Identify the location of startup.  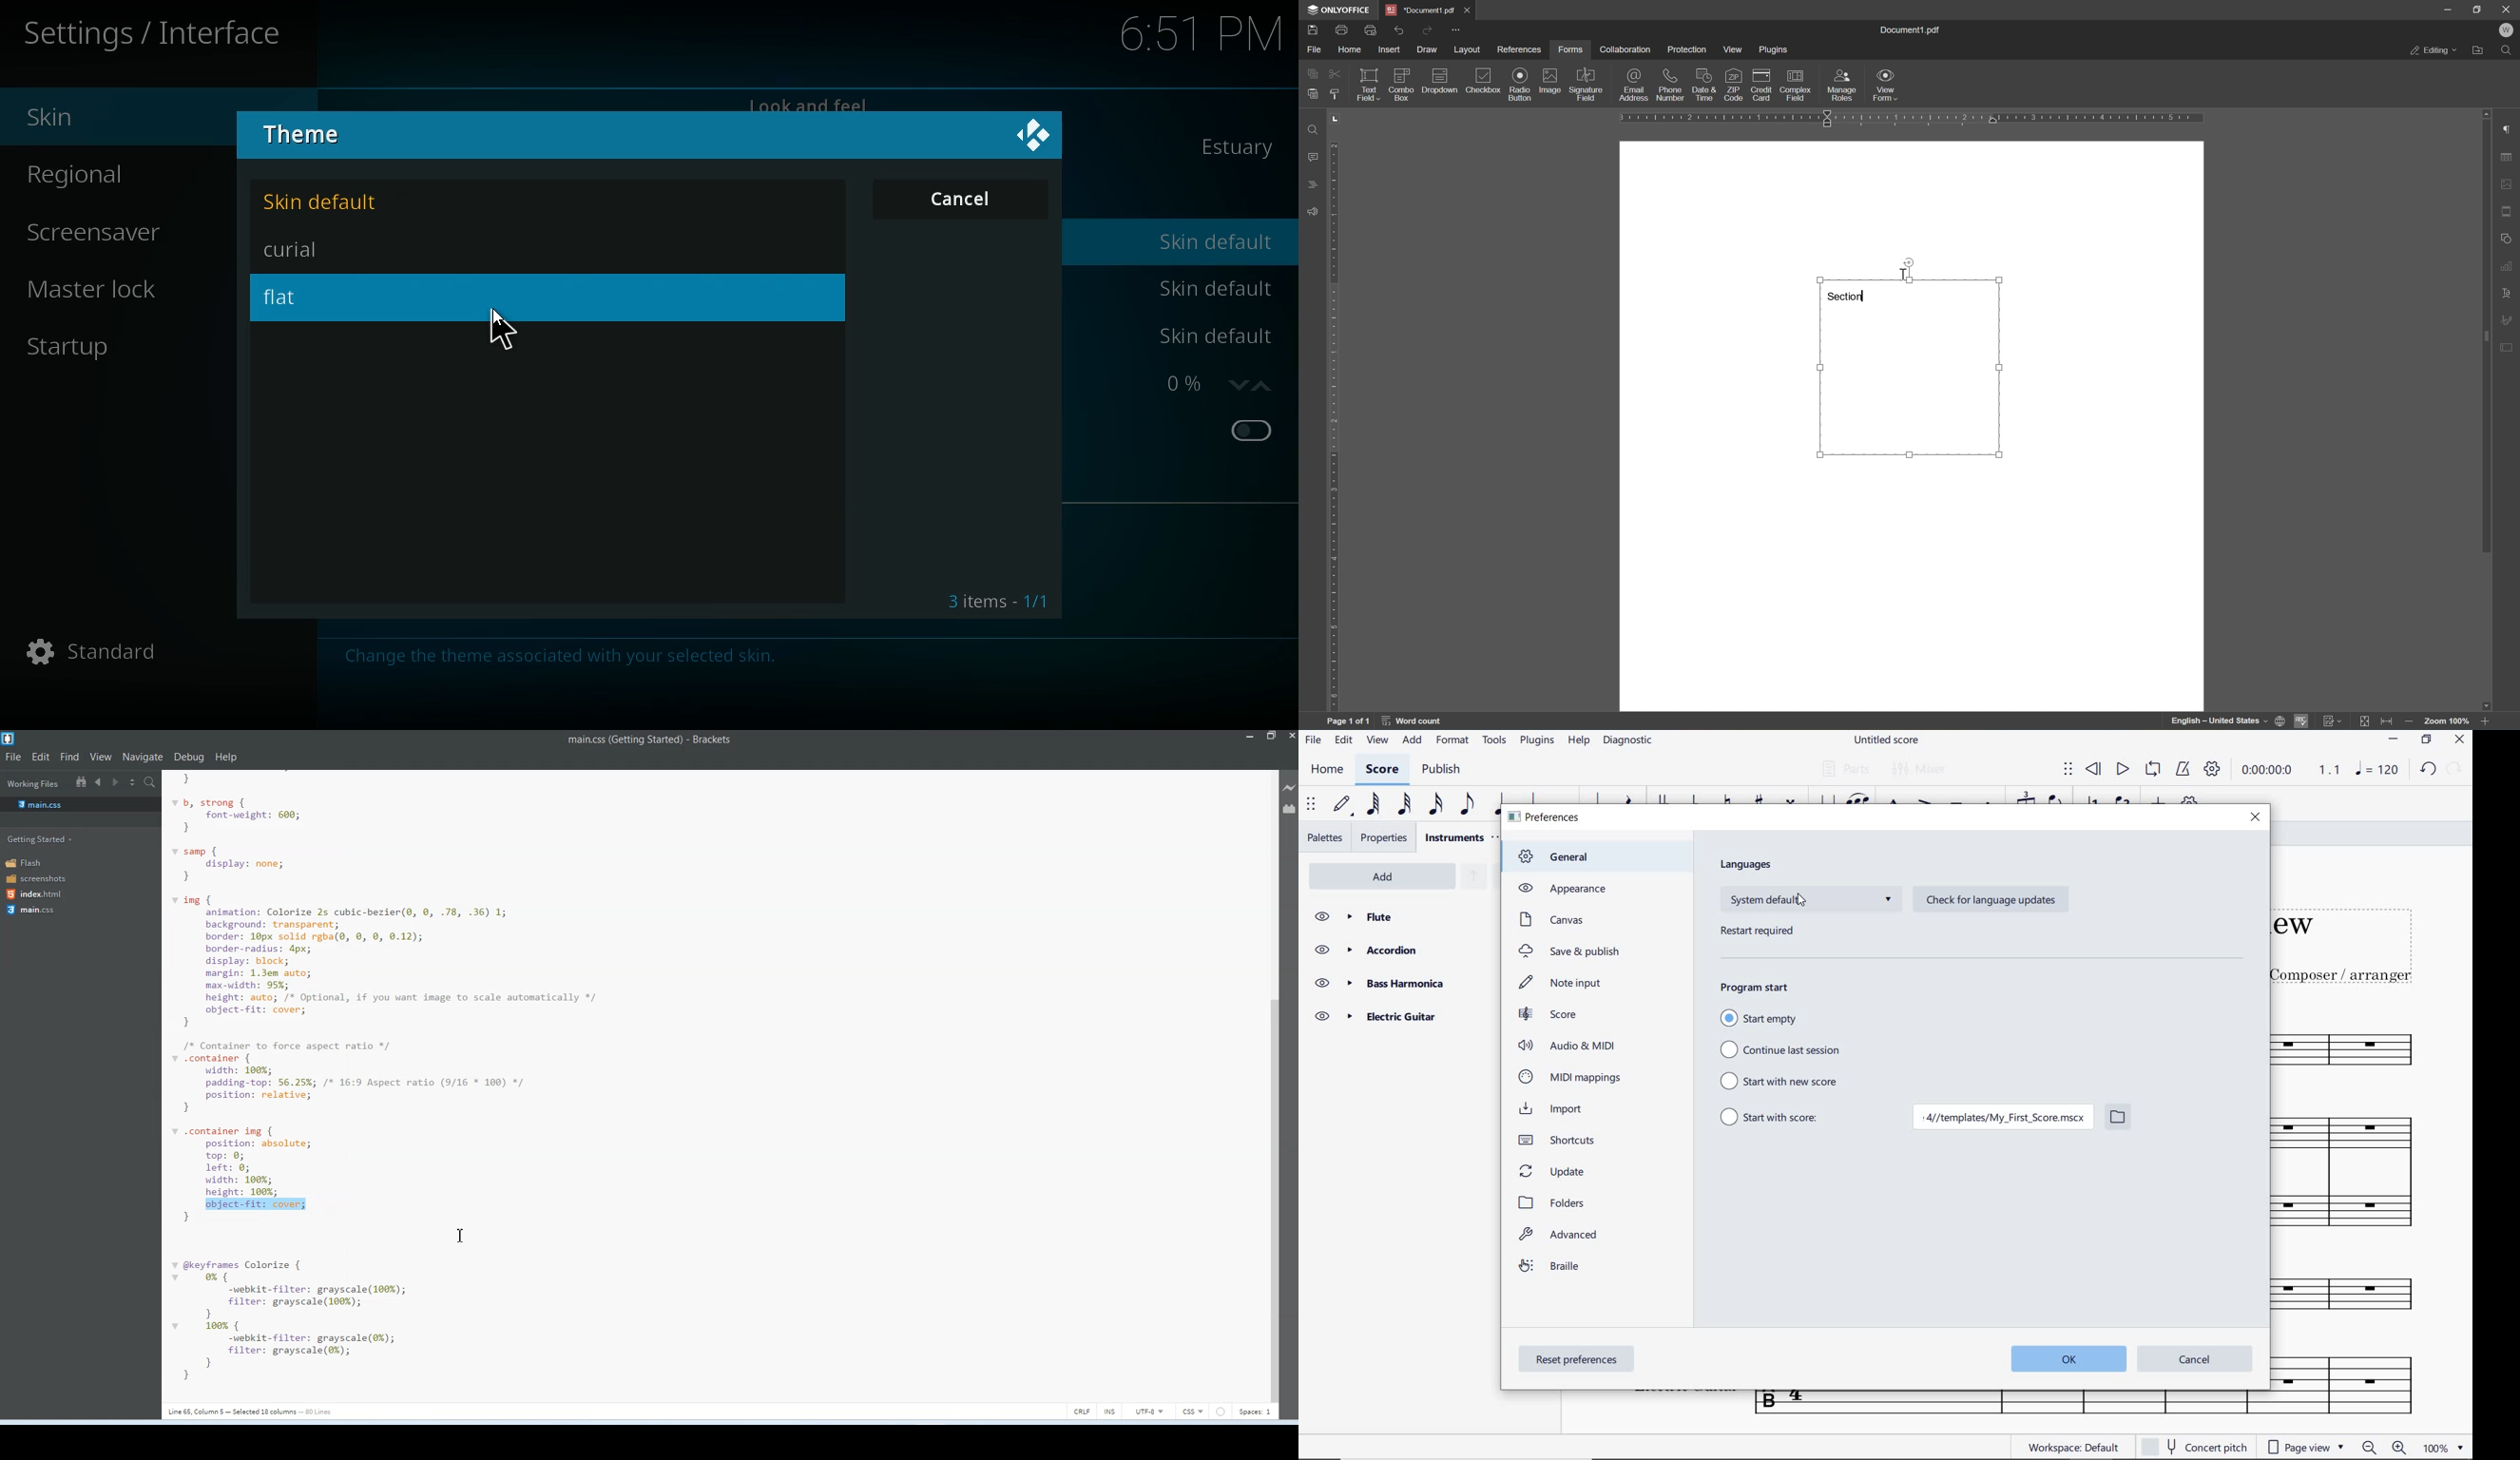
(130, 340).